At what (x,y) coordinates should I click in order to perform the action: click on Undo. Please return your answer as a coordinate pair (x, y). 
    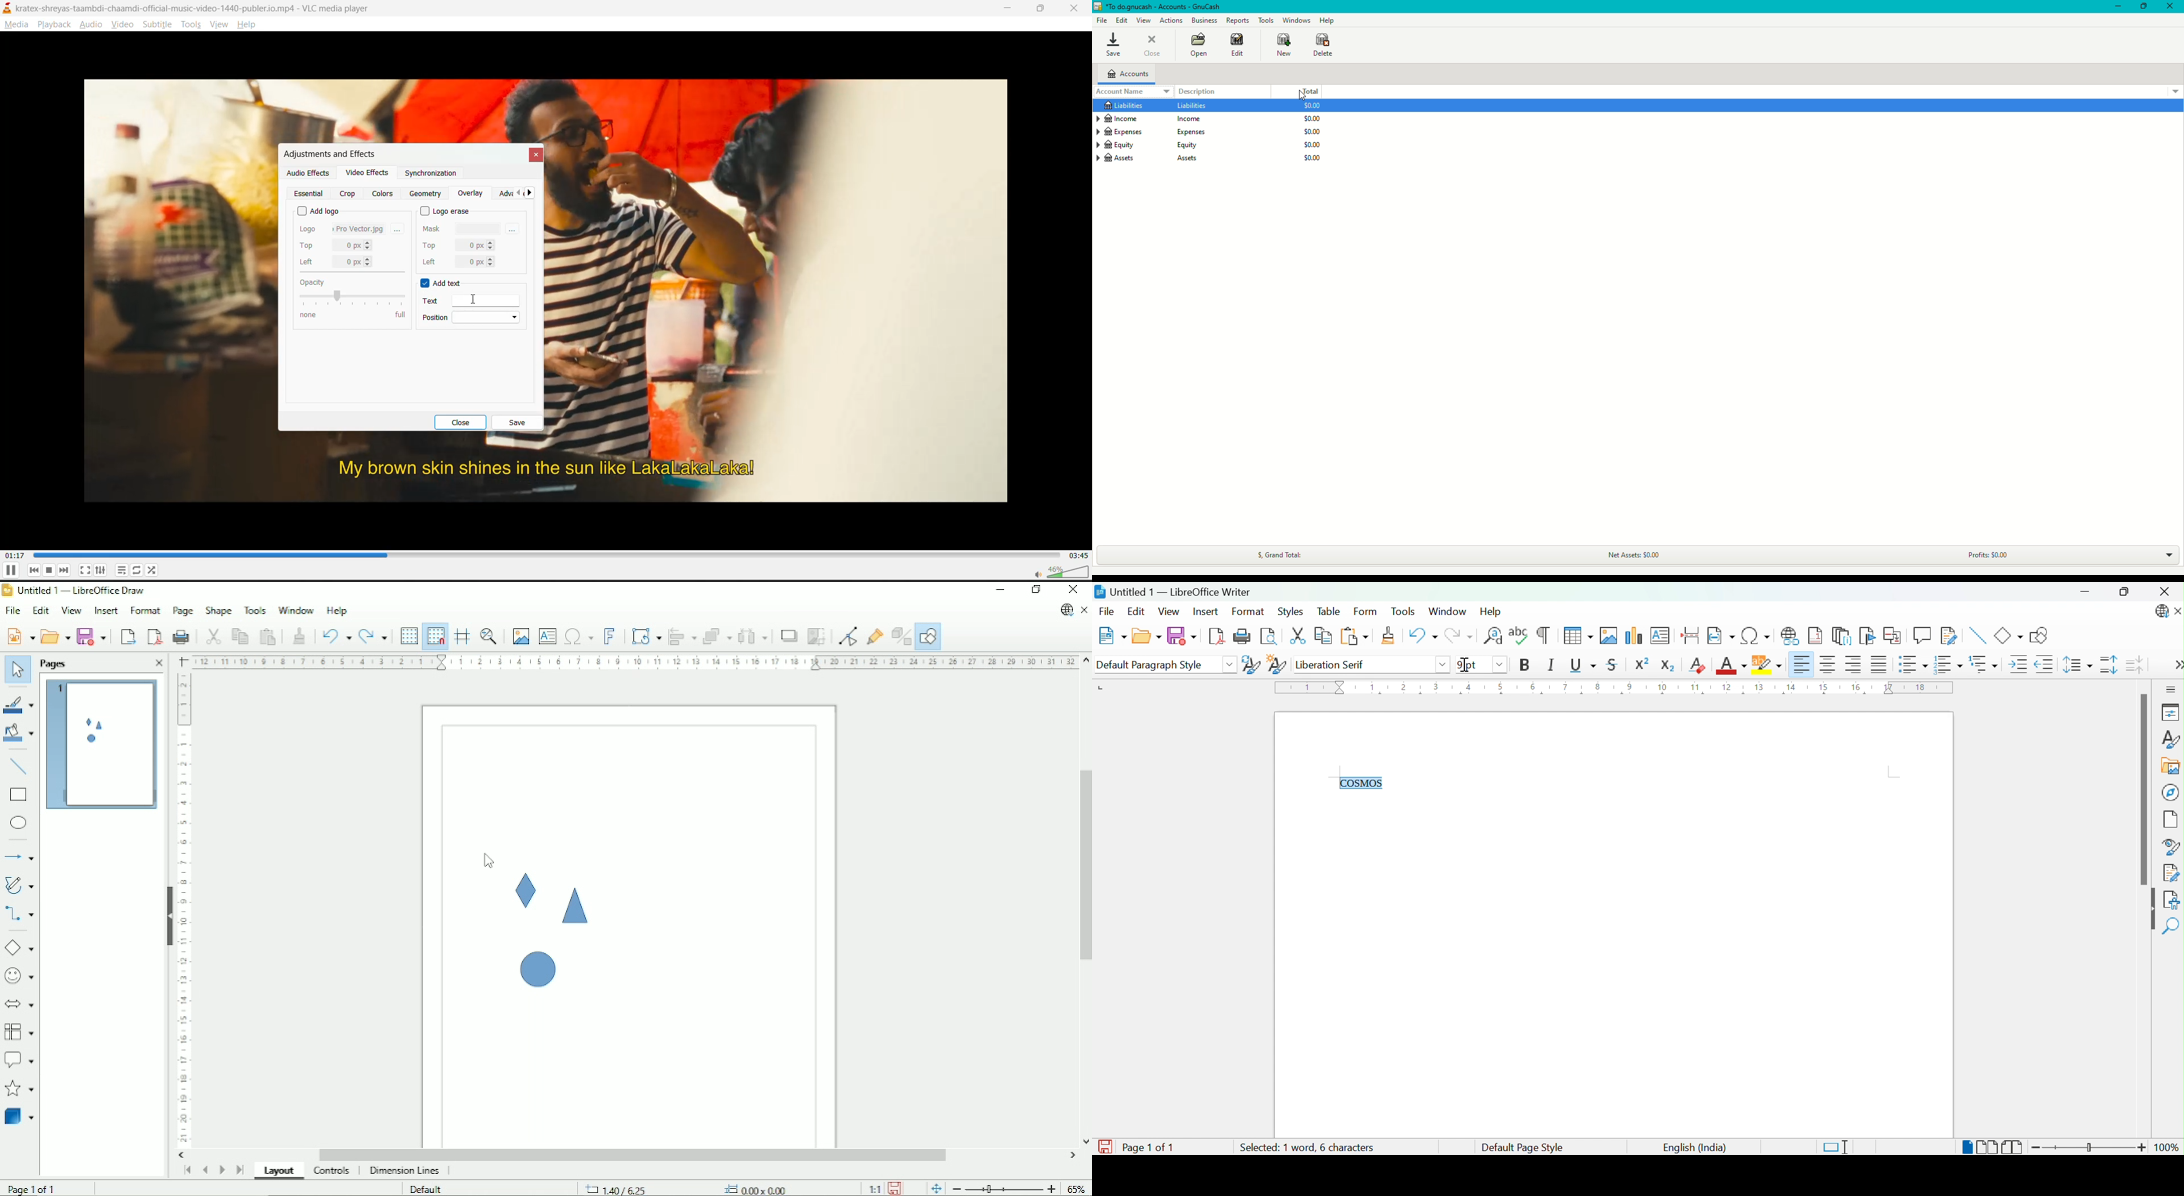
    Looking at the image, I should click on (336, 634).